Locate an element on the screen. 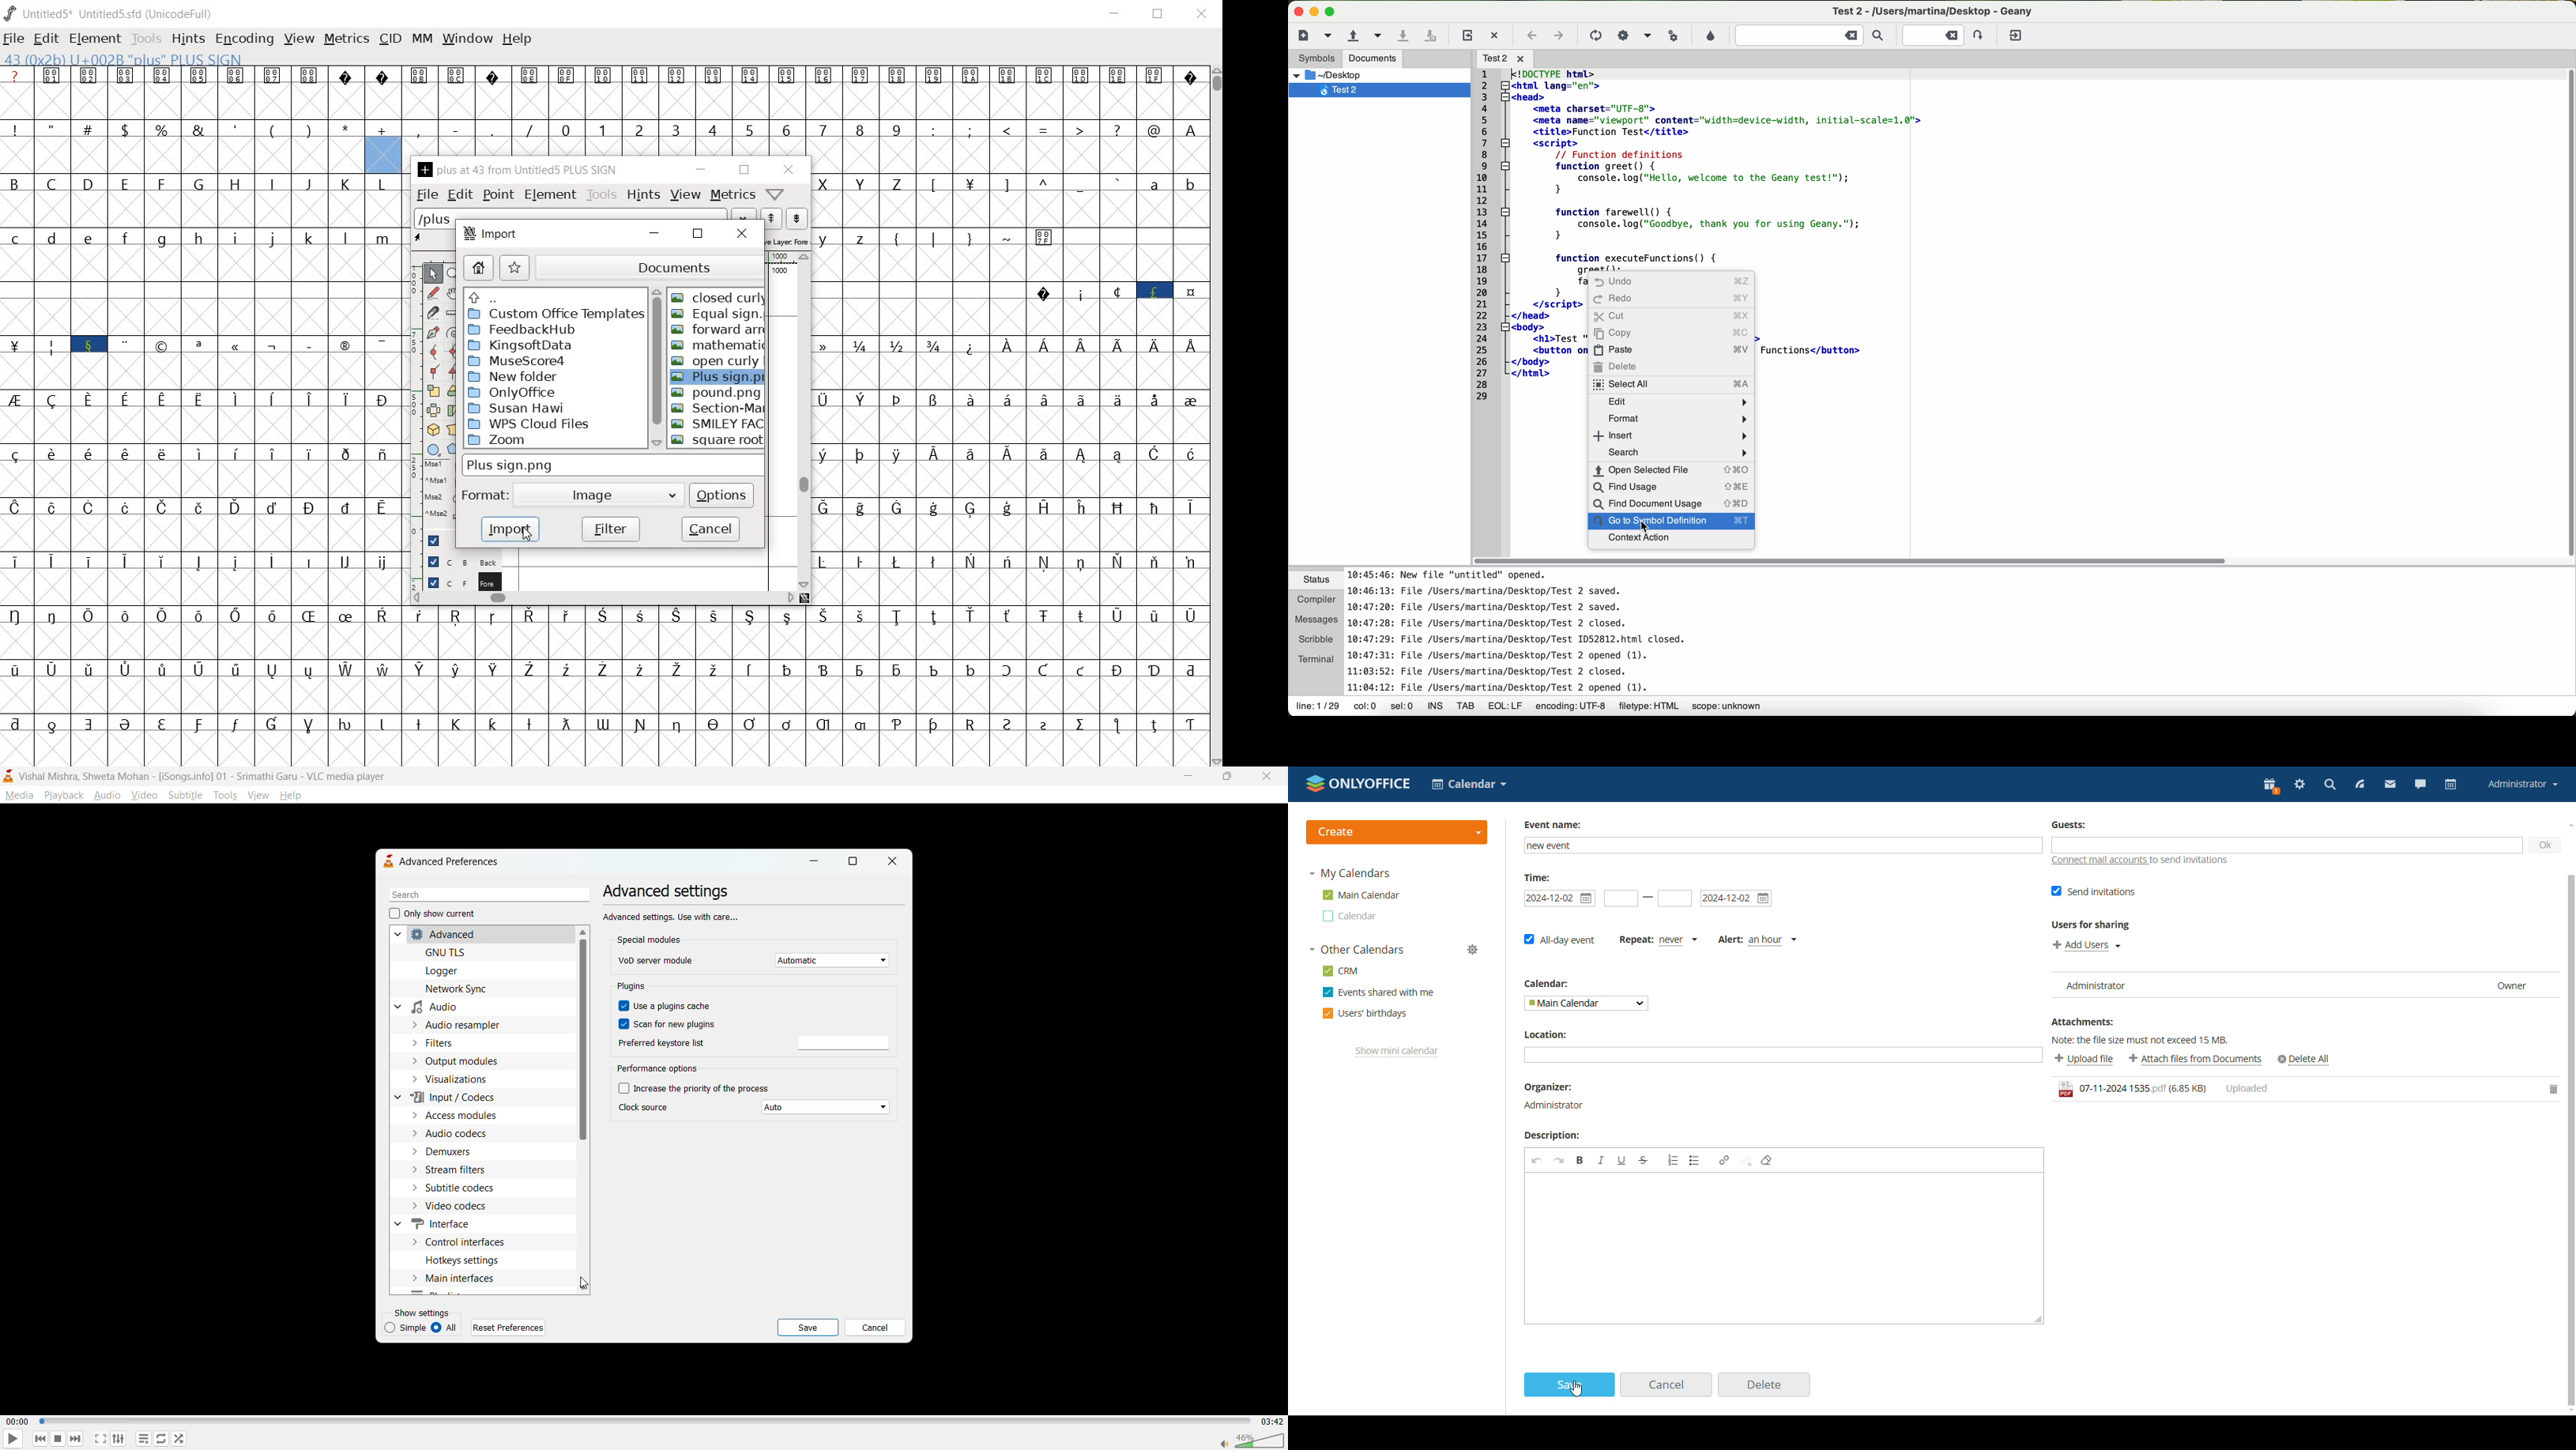  use a plugins cache is located at coordinates (668, 1008).